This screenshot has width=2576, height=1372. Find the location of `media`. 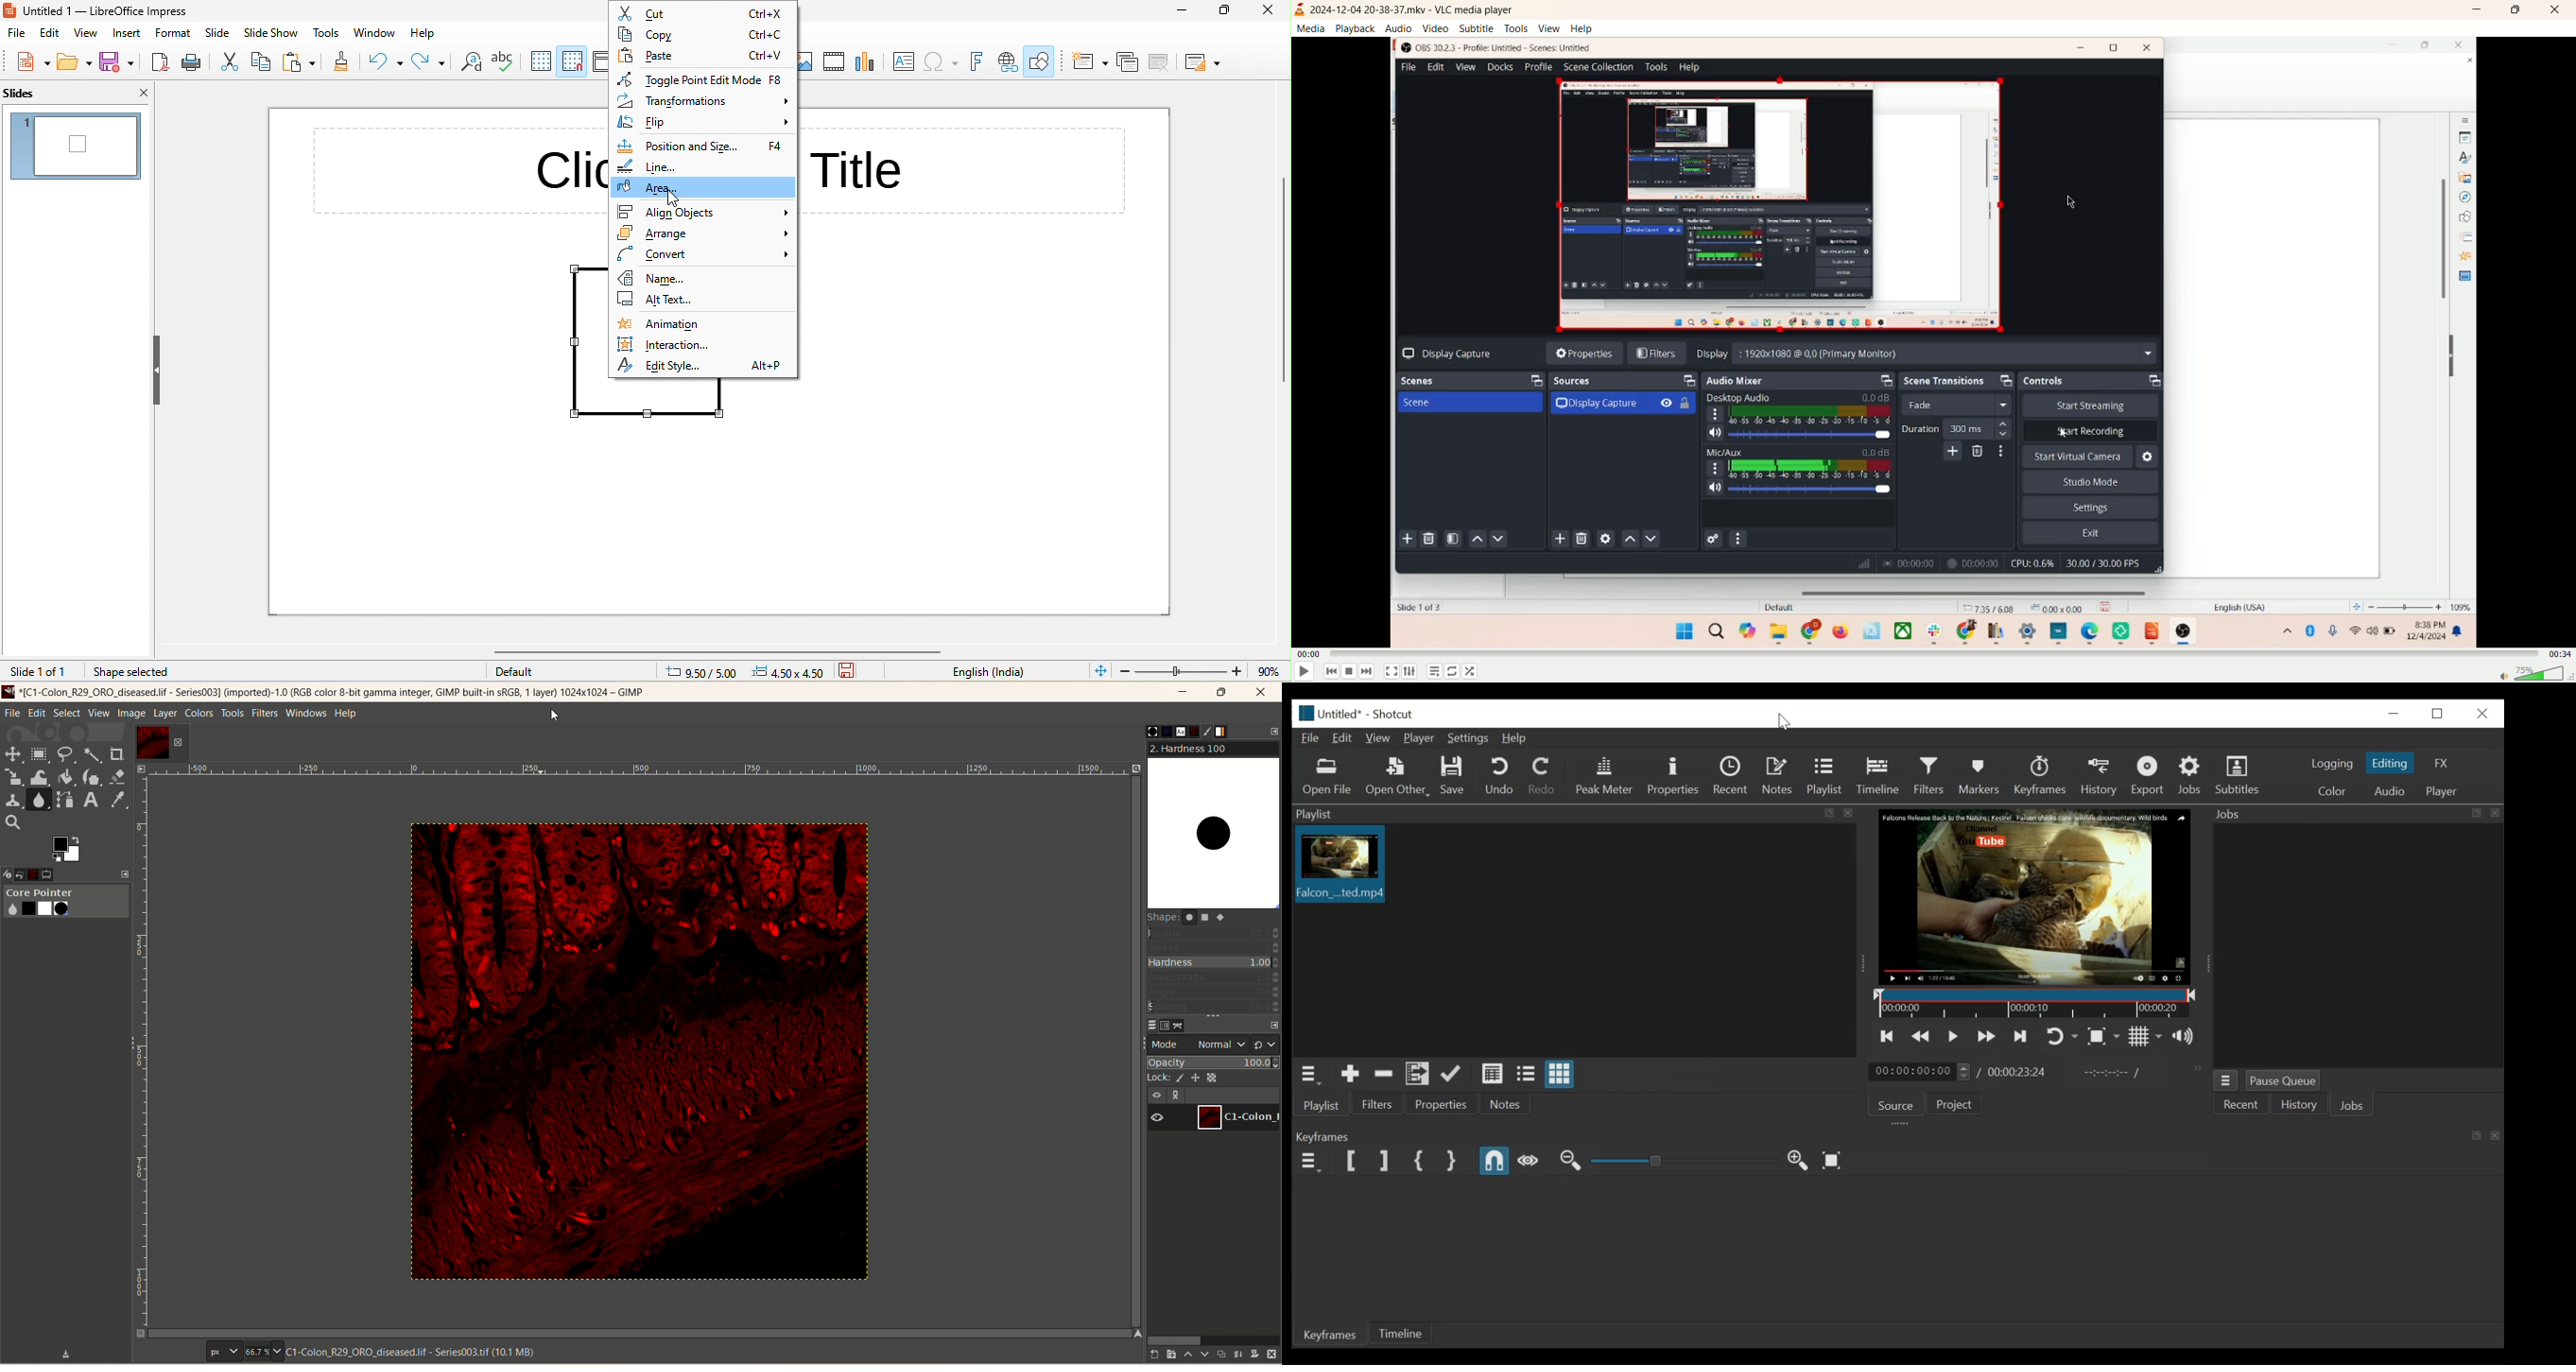

media is located at coordinates (1310, 28).